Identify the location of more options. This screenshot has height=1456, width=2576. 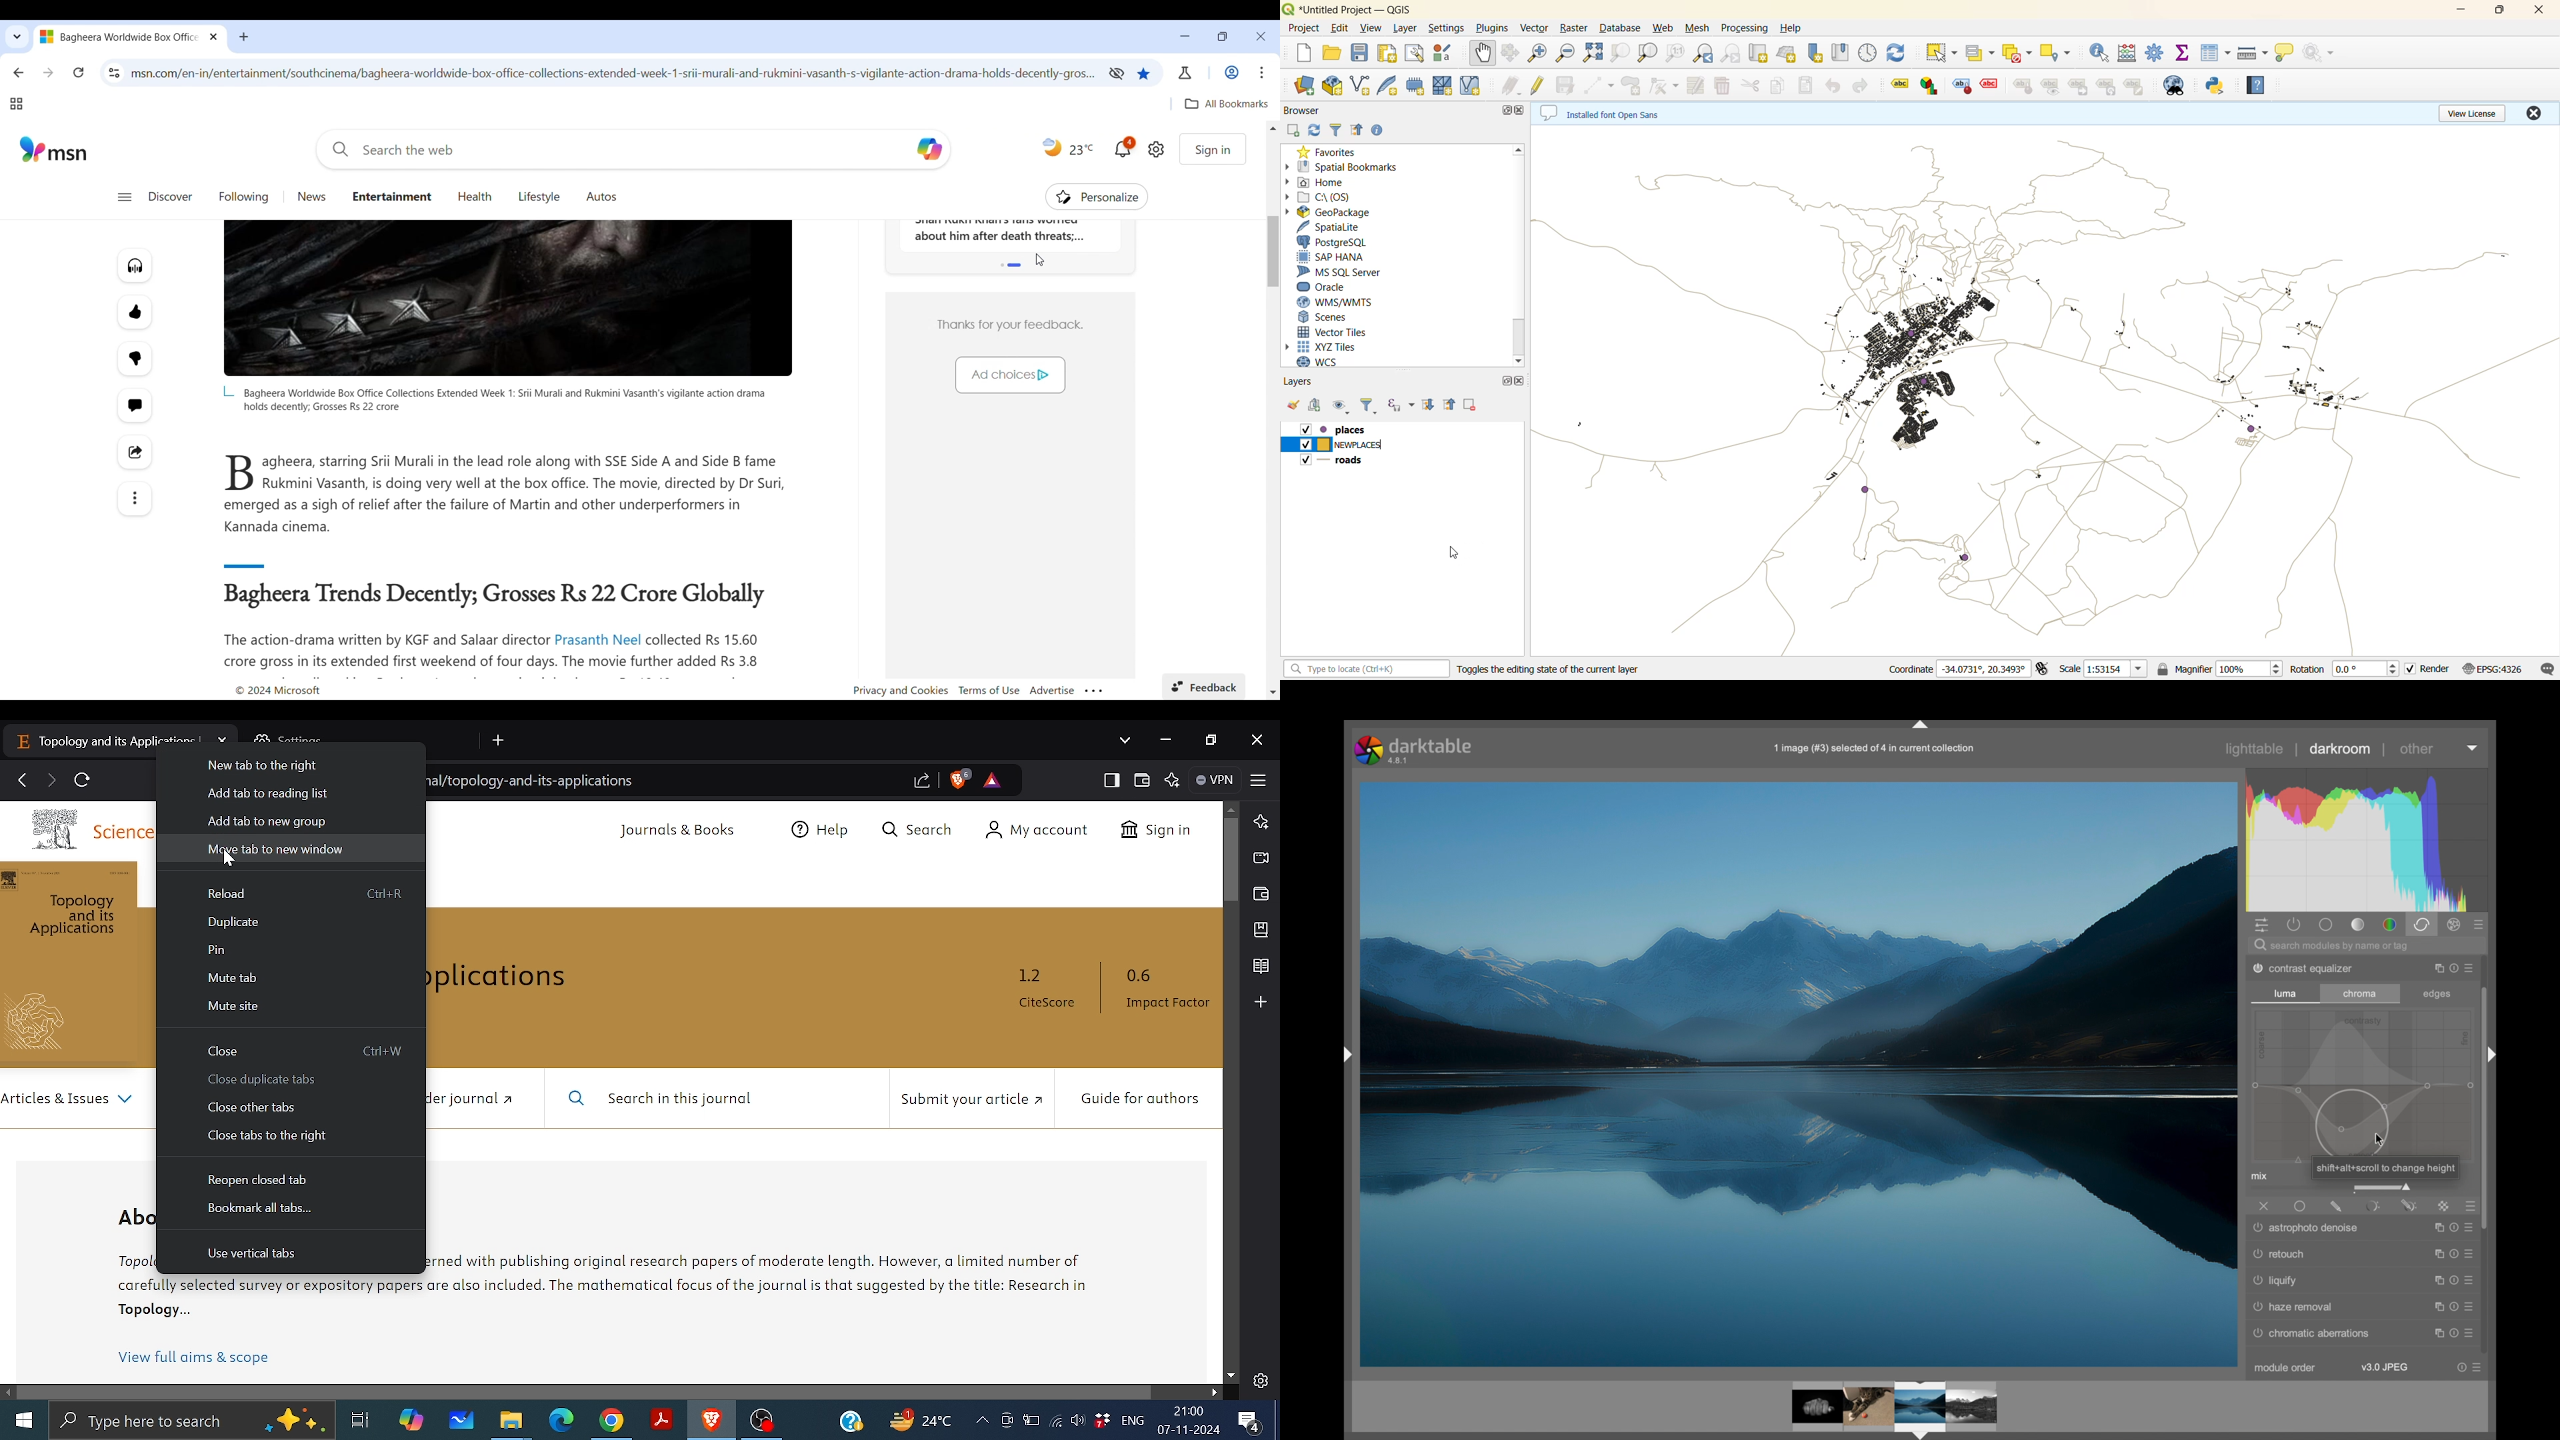
(2450, 1335).